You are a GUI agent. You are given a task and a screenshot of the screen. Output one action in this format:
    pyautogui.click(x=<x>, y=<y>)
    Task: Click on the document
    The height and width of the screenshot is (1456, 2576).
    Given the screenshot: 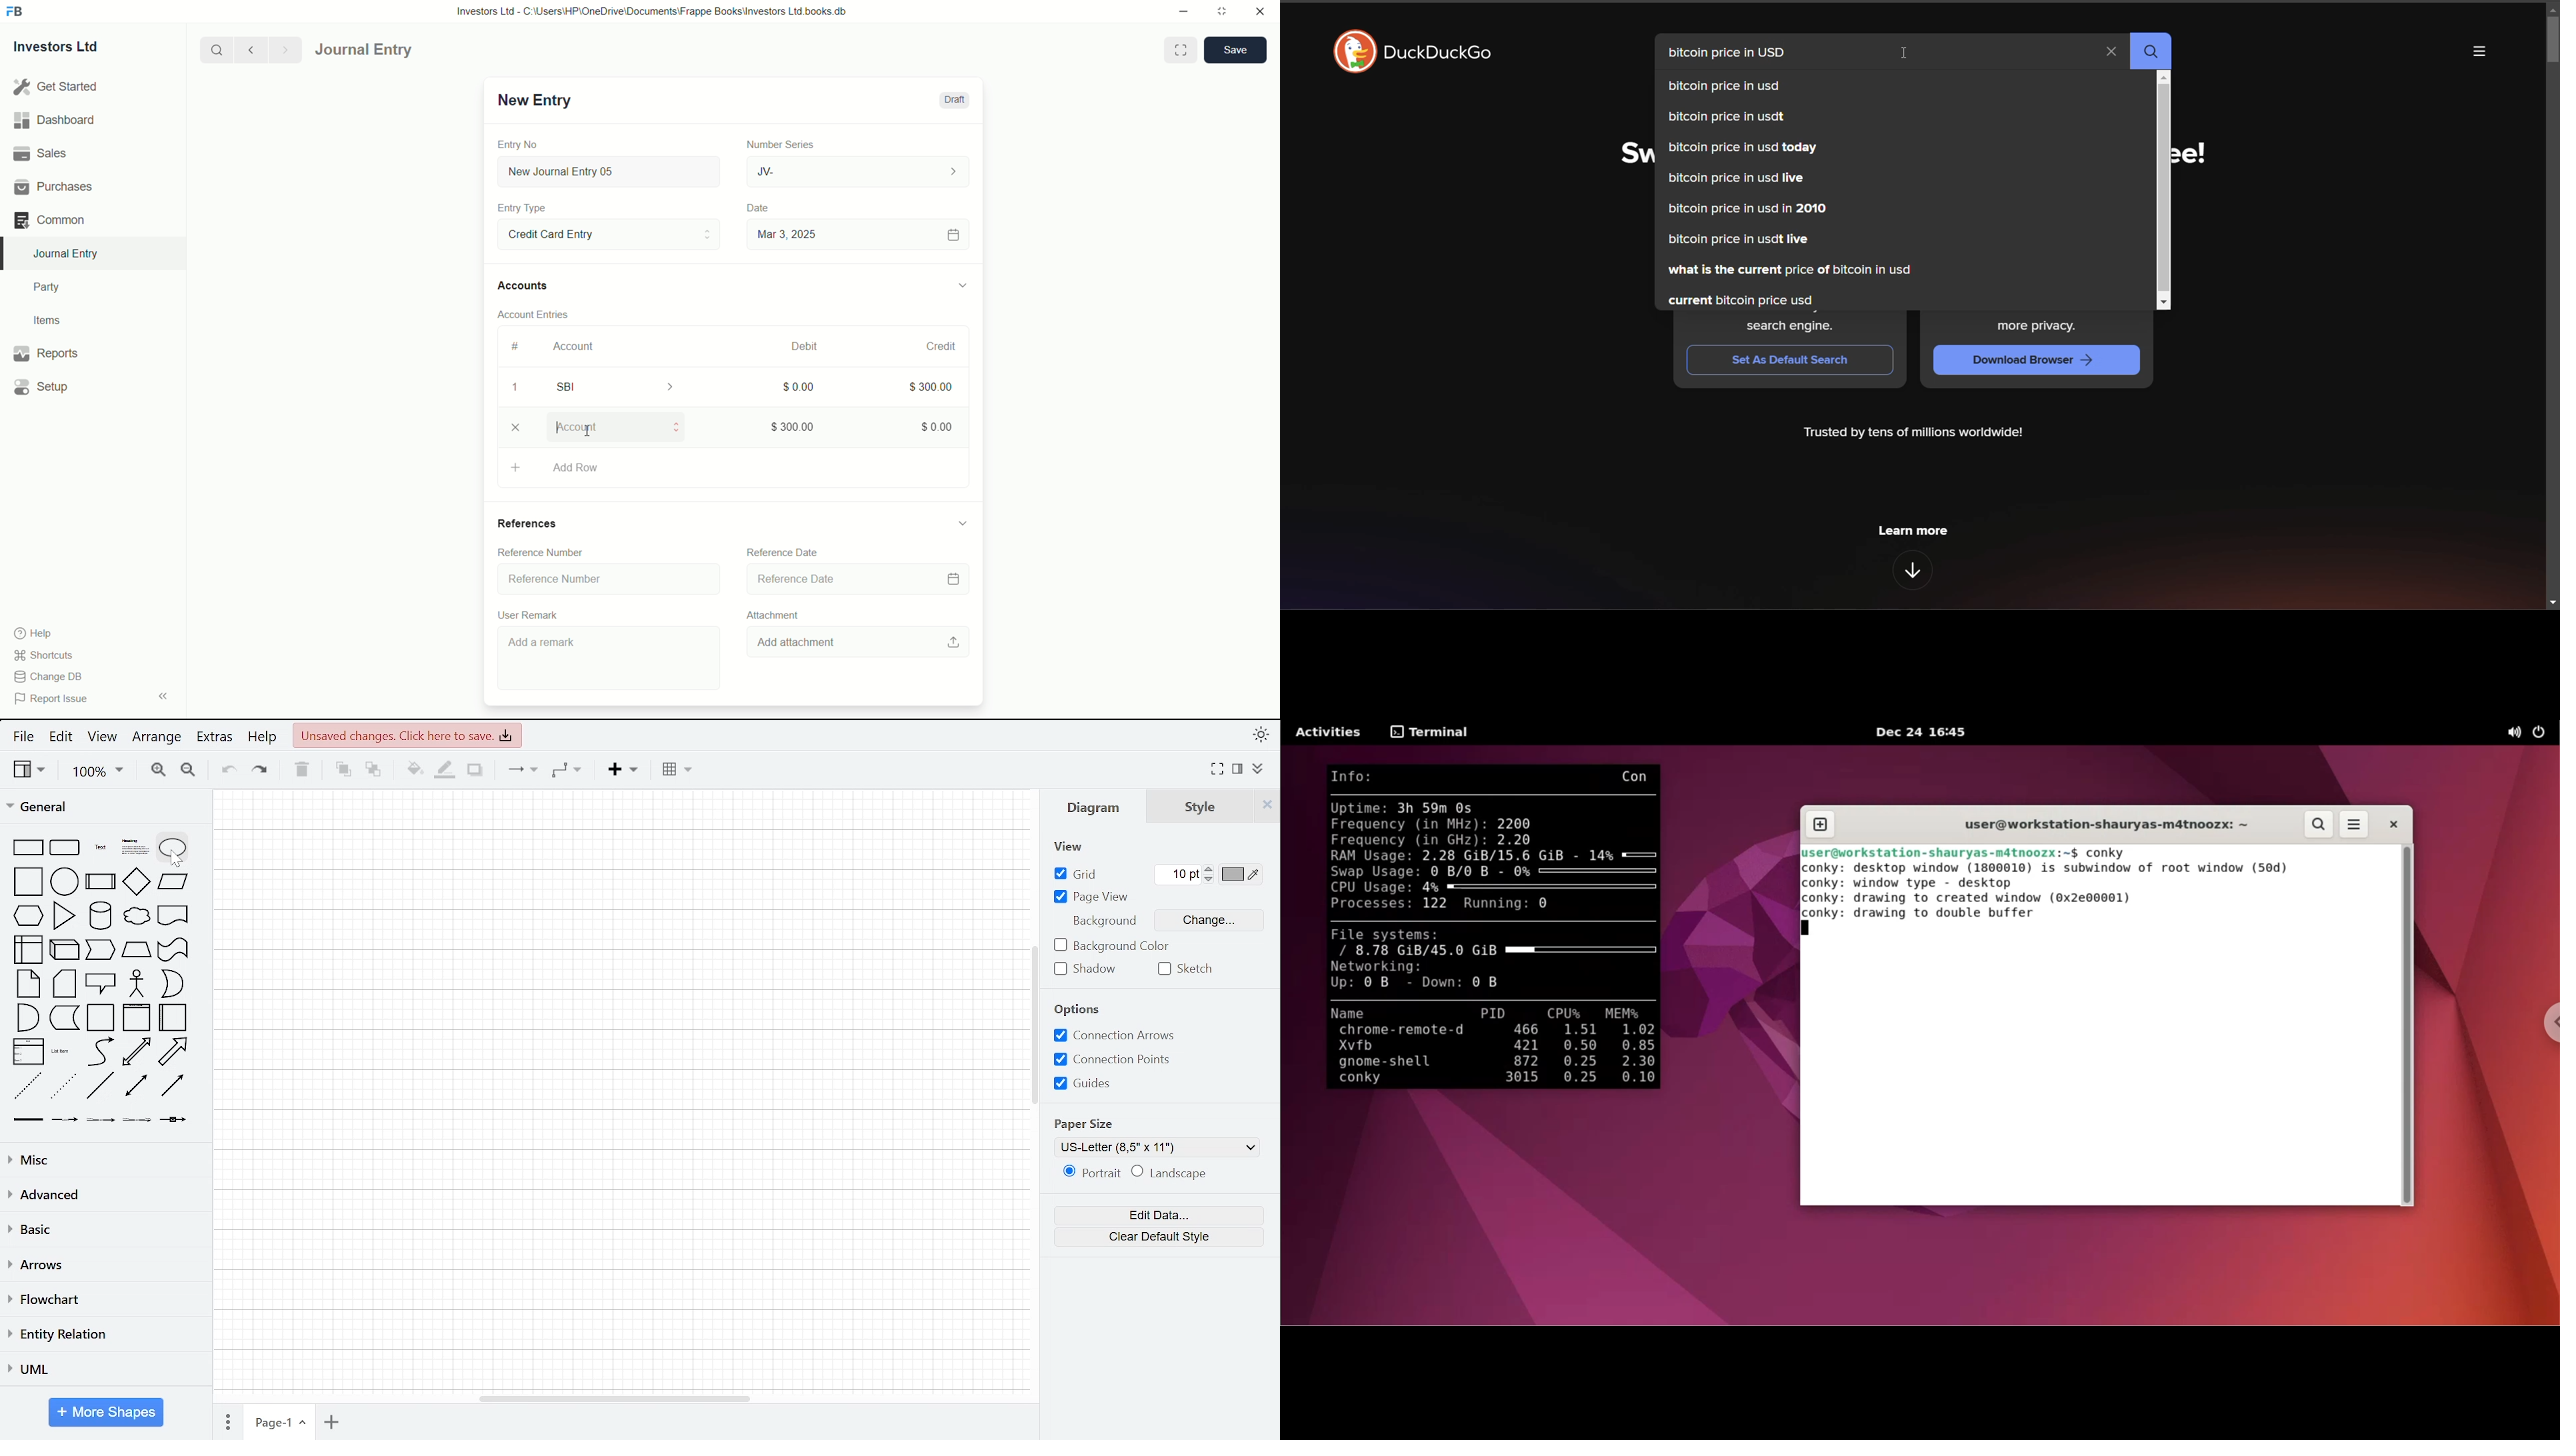 What is the action you would take?
    pyautogui.click(x=174, y=916)
    